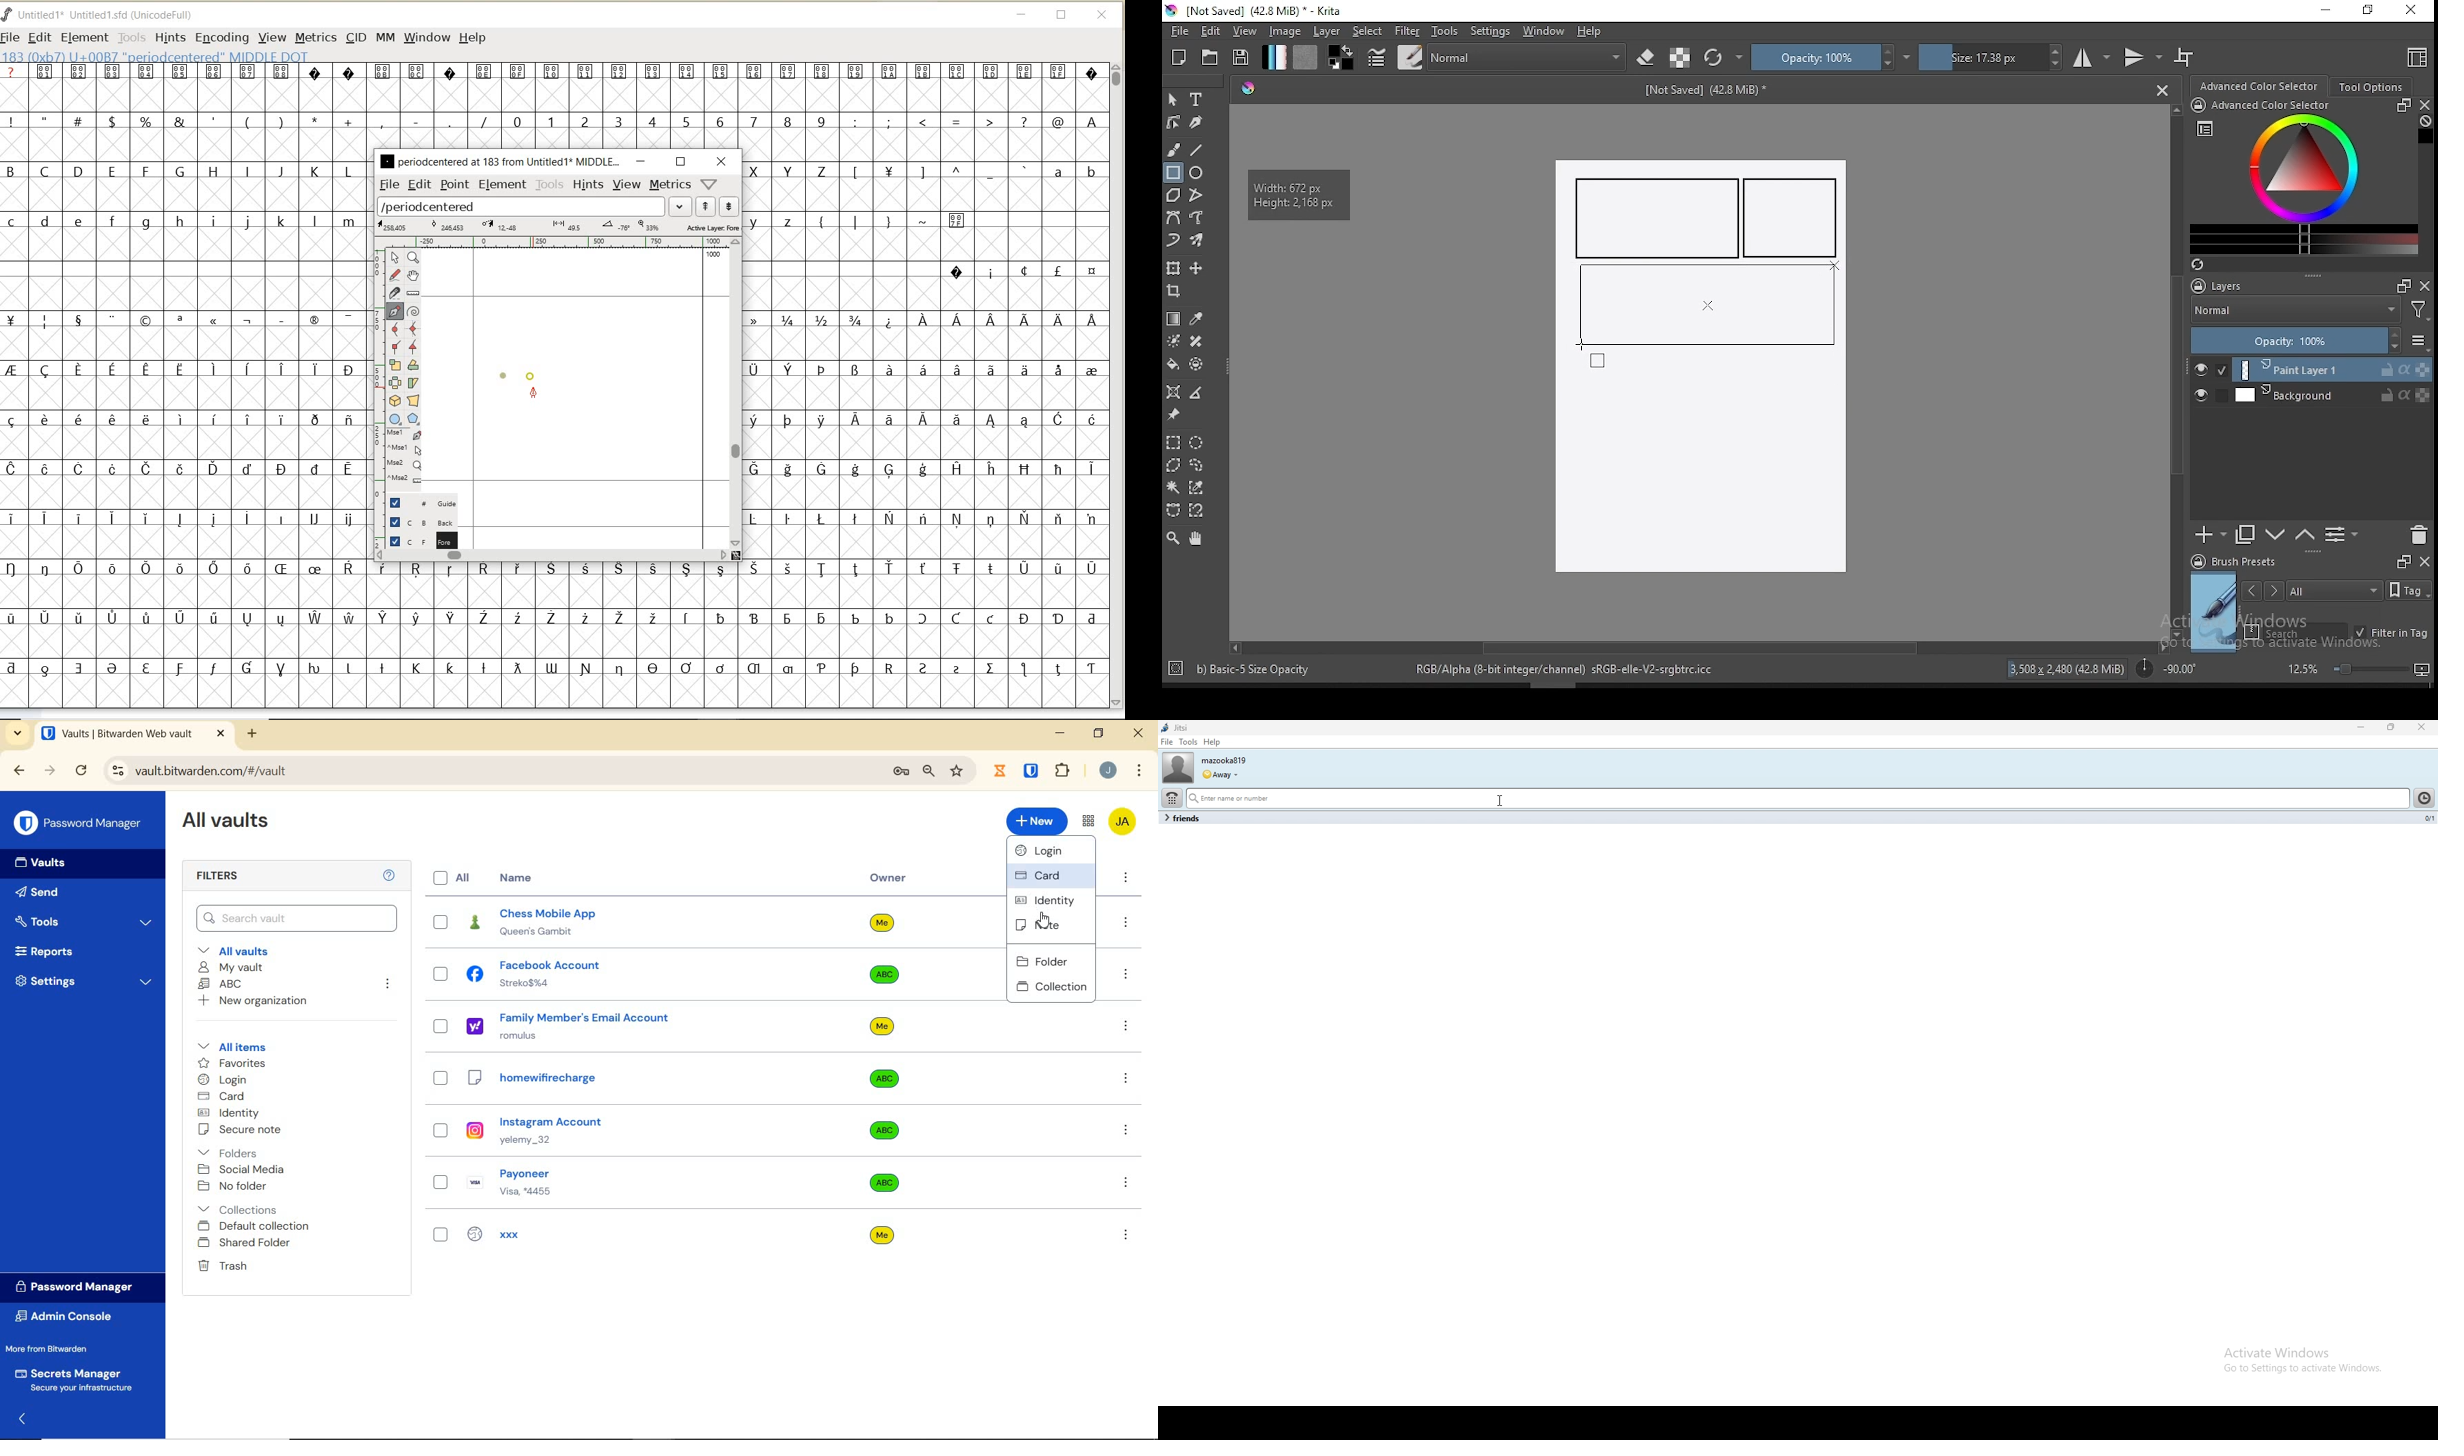 Image resolution: width=2464 pixels, height=1456 pixels. What do you see at coordinates (573, 1026) in the screenshot?
I see `Family Member's Email Account` at bounding box center [573, 1026].